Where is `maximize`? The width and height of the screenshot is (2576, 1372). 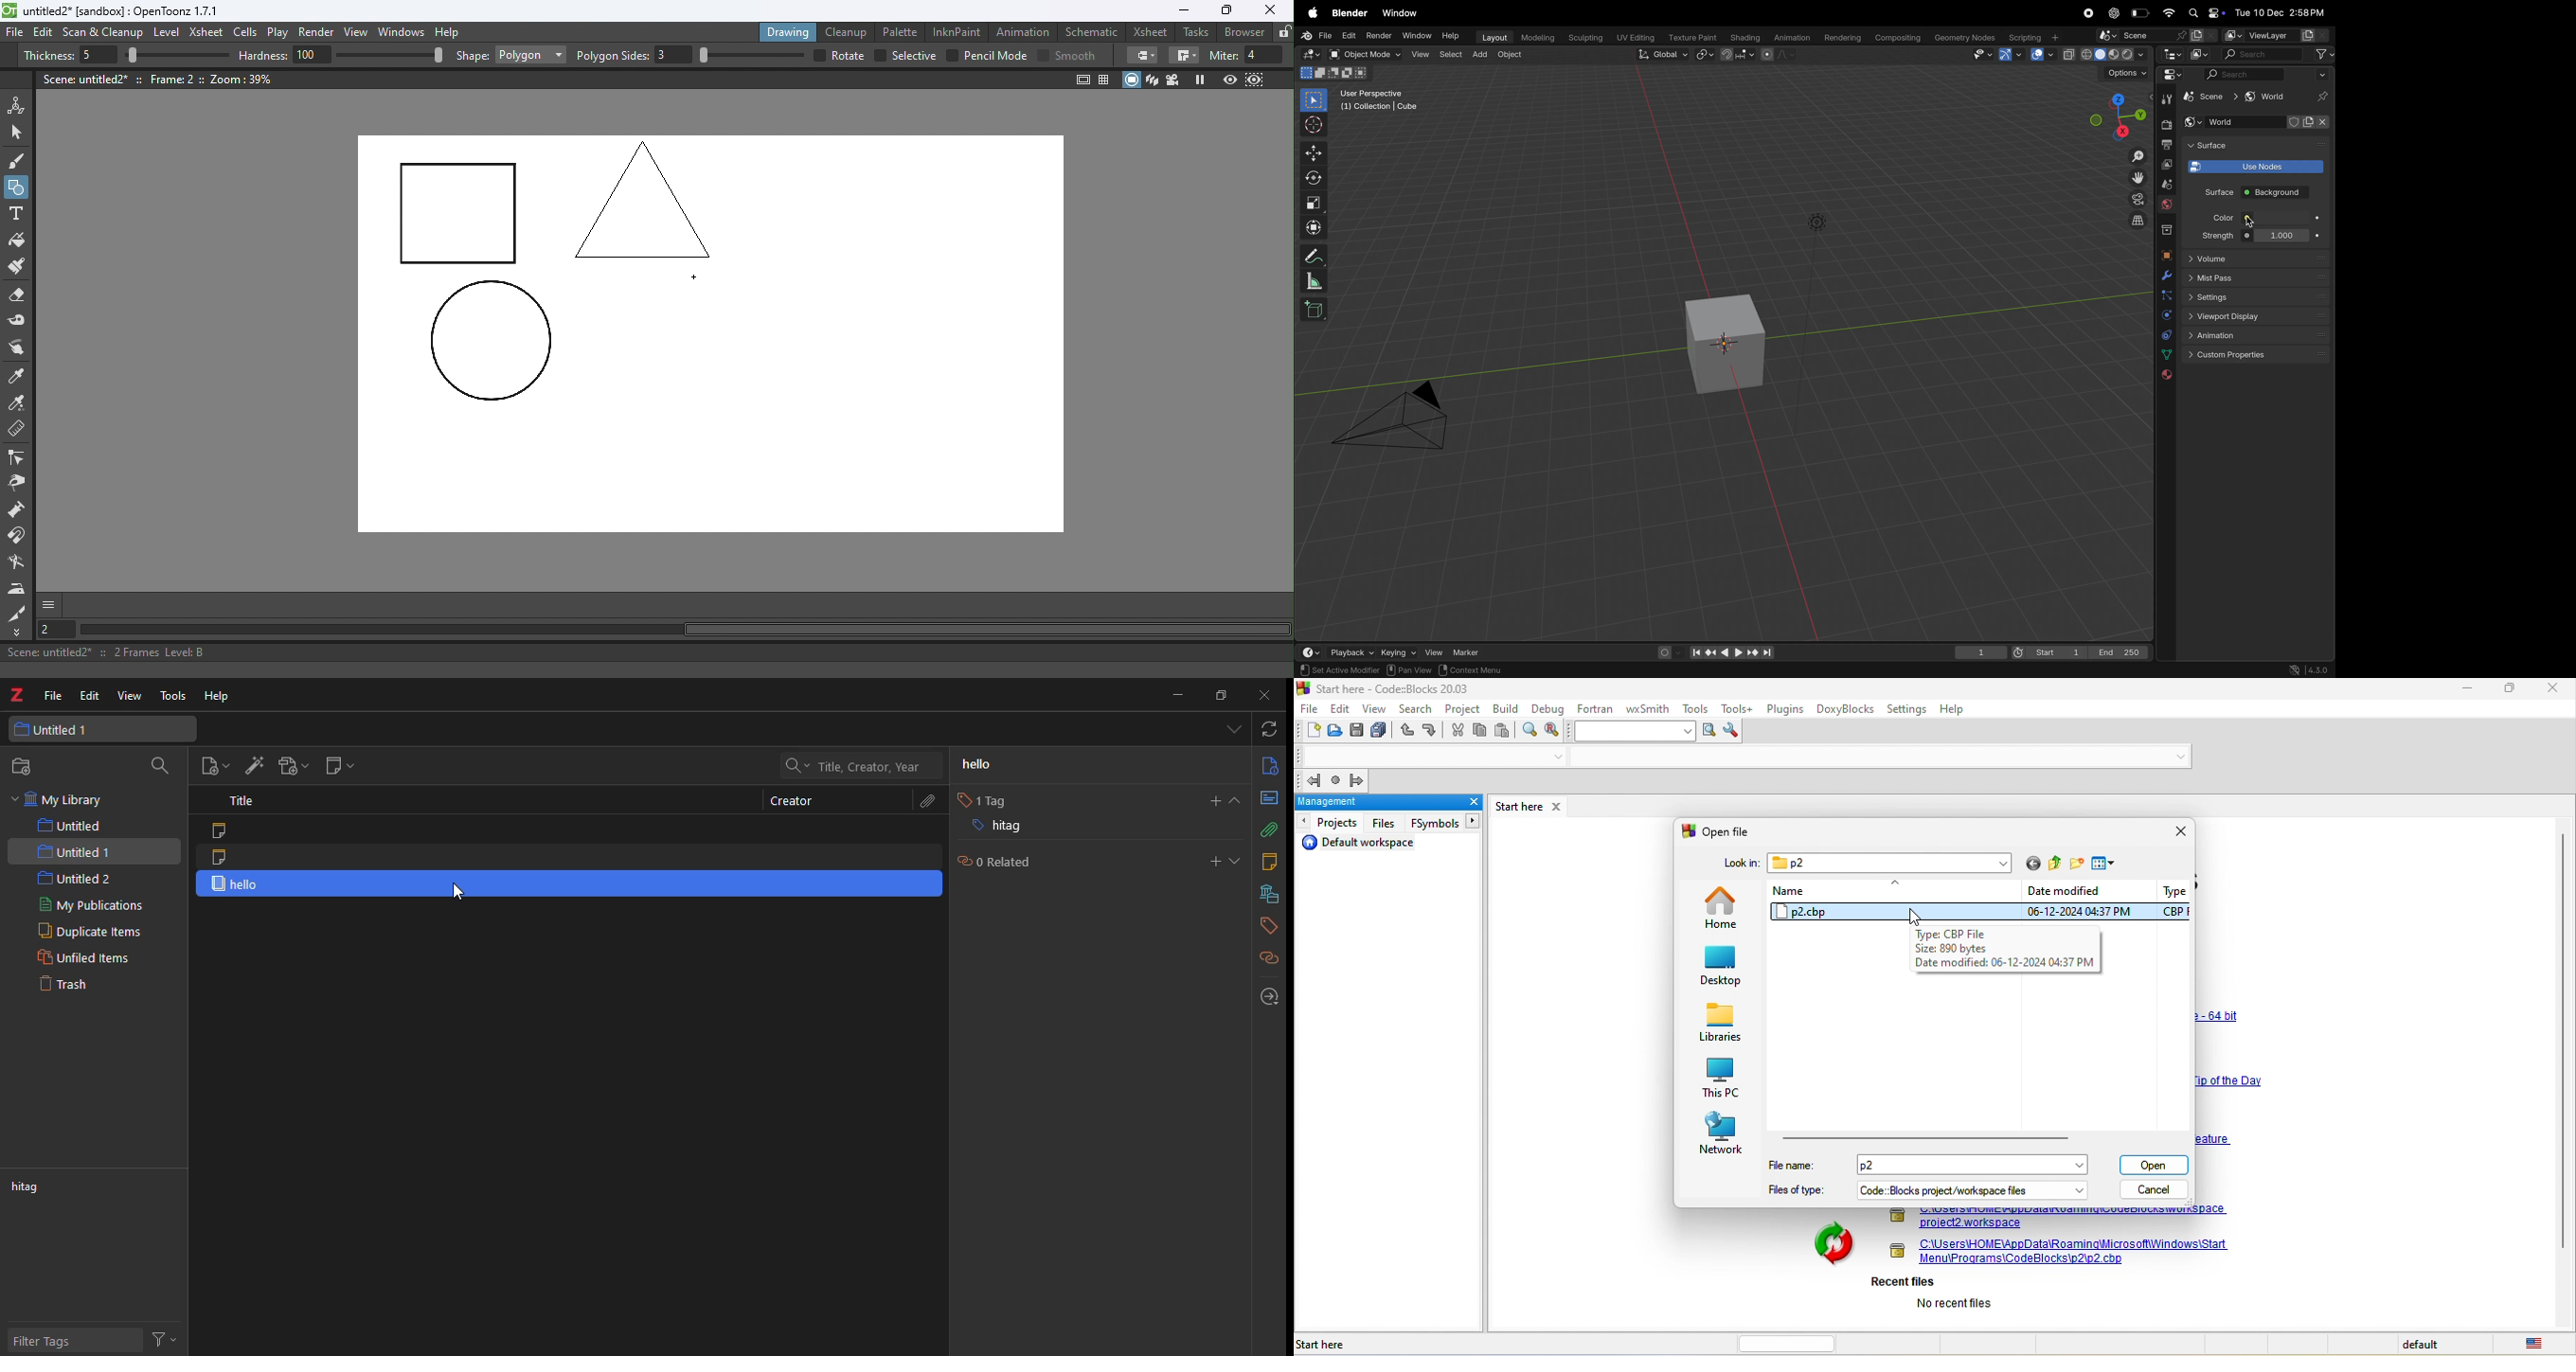 maximize is located at coordinates (1219, 695).